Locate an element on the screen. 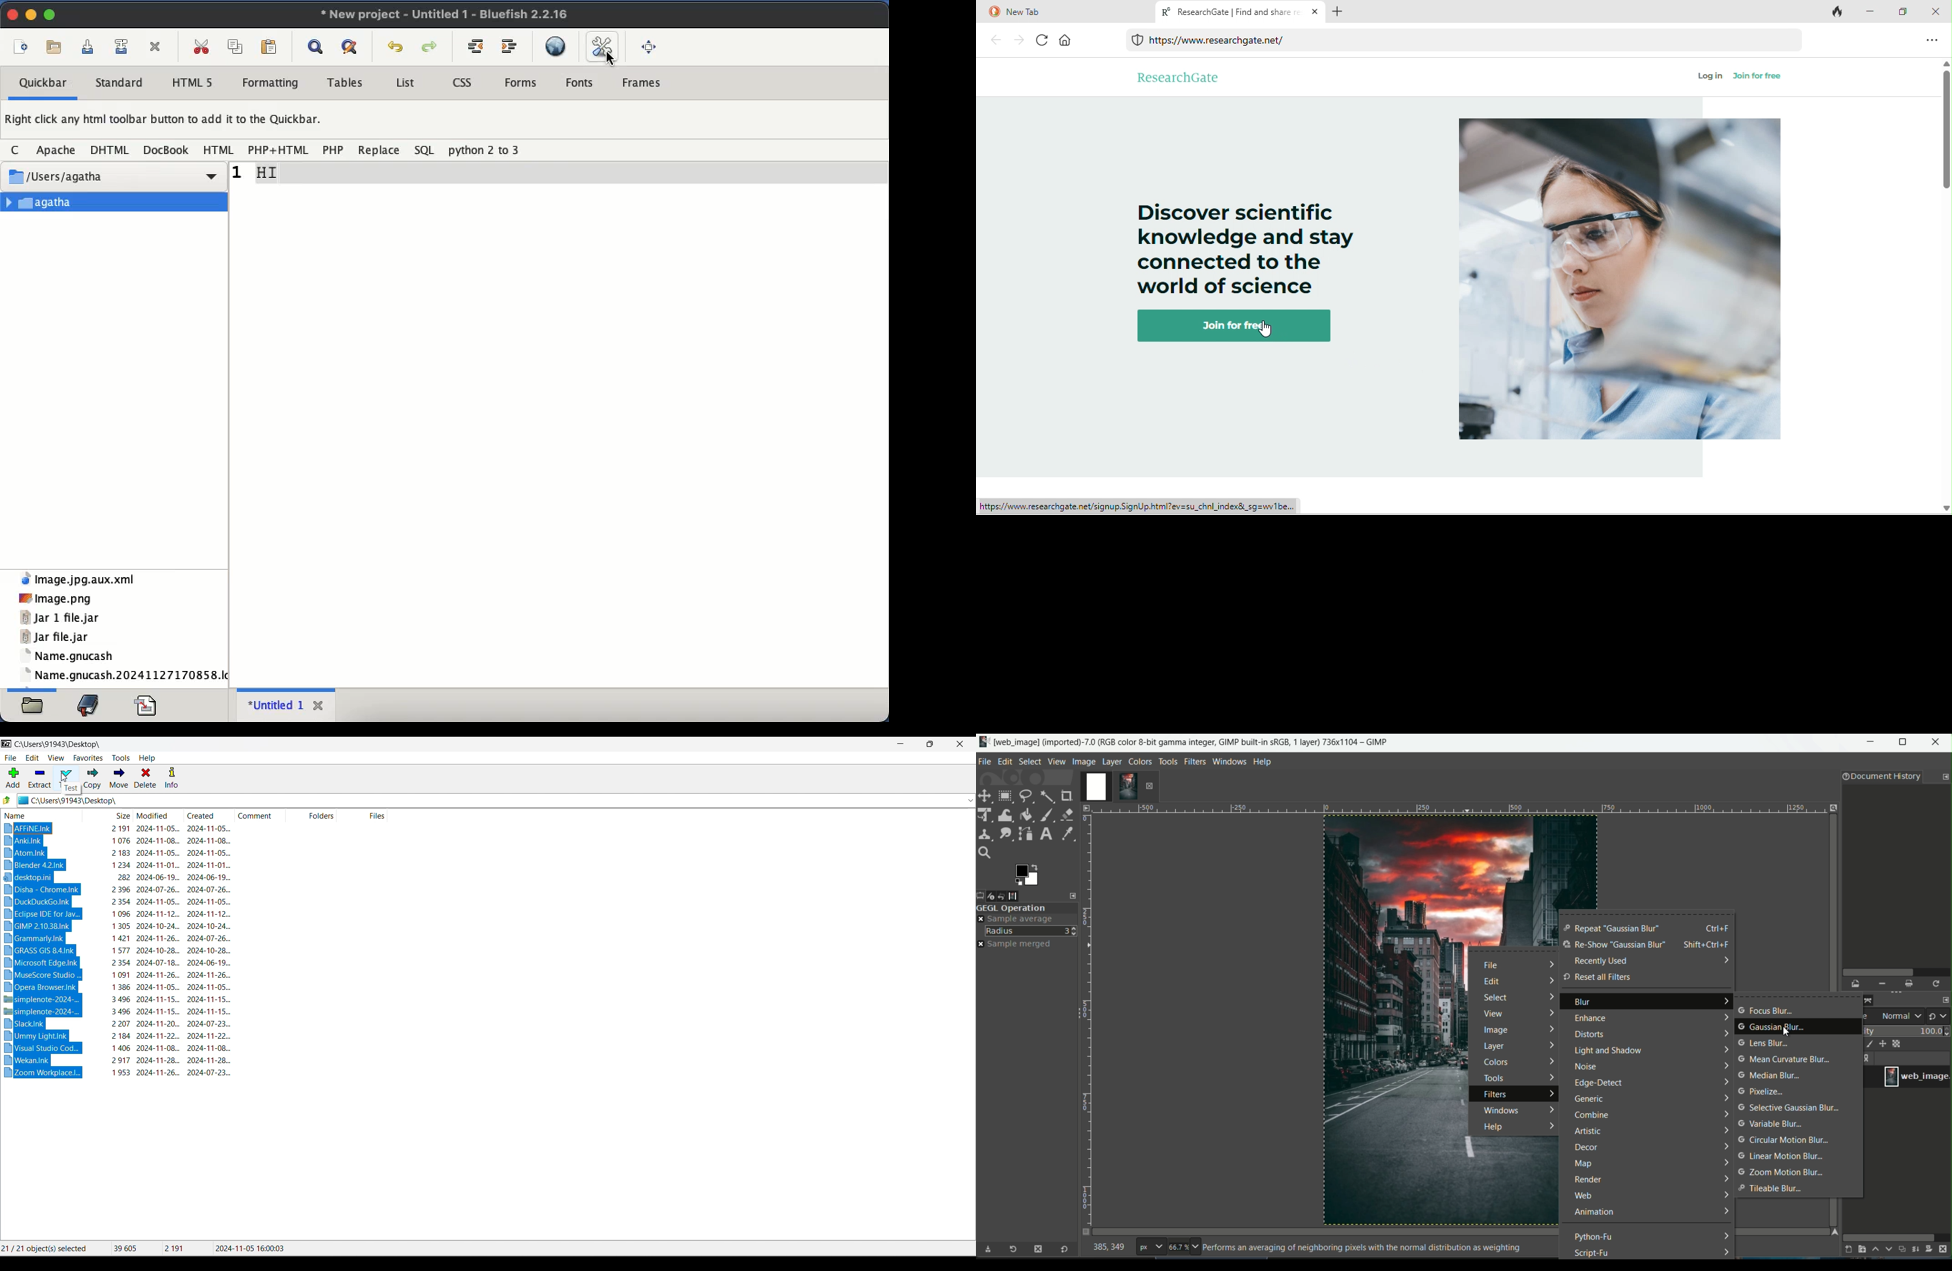  formatting is located at coordinates (270, 84).